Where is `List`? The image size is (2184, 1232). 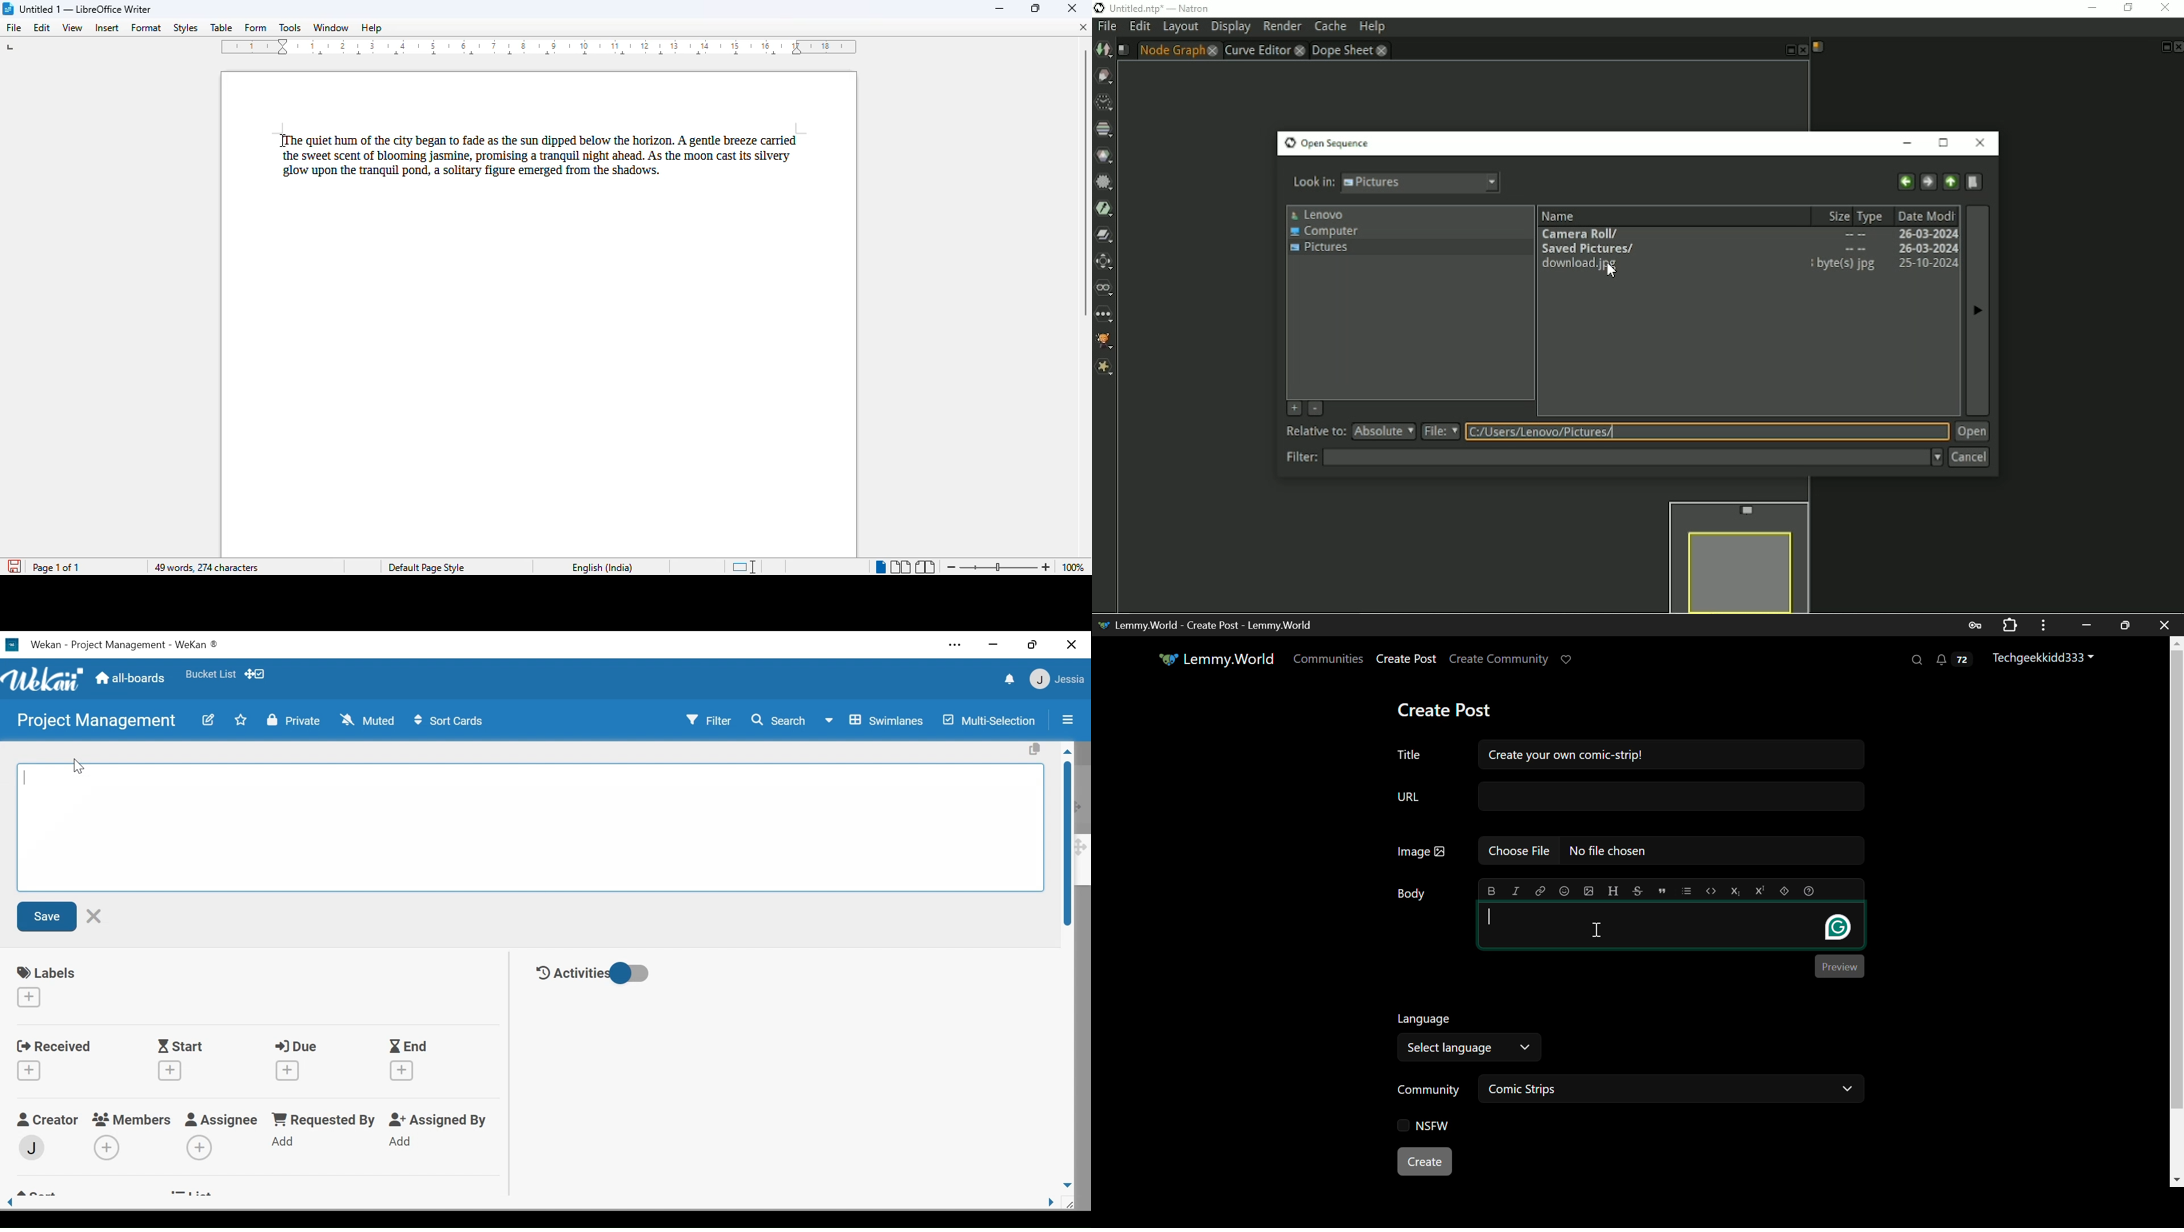 List is located at coordinates (1686, 890).